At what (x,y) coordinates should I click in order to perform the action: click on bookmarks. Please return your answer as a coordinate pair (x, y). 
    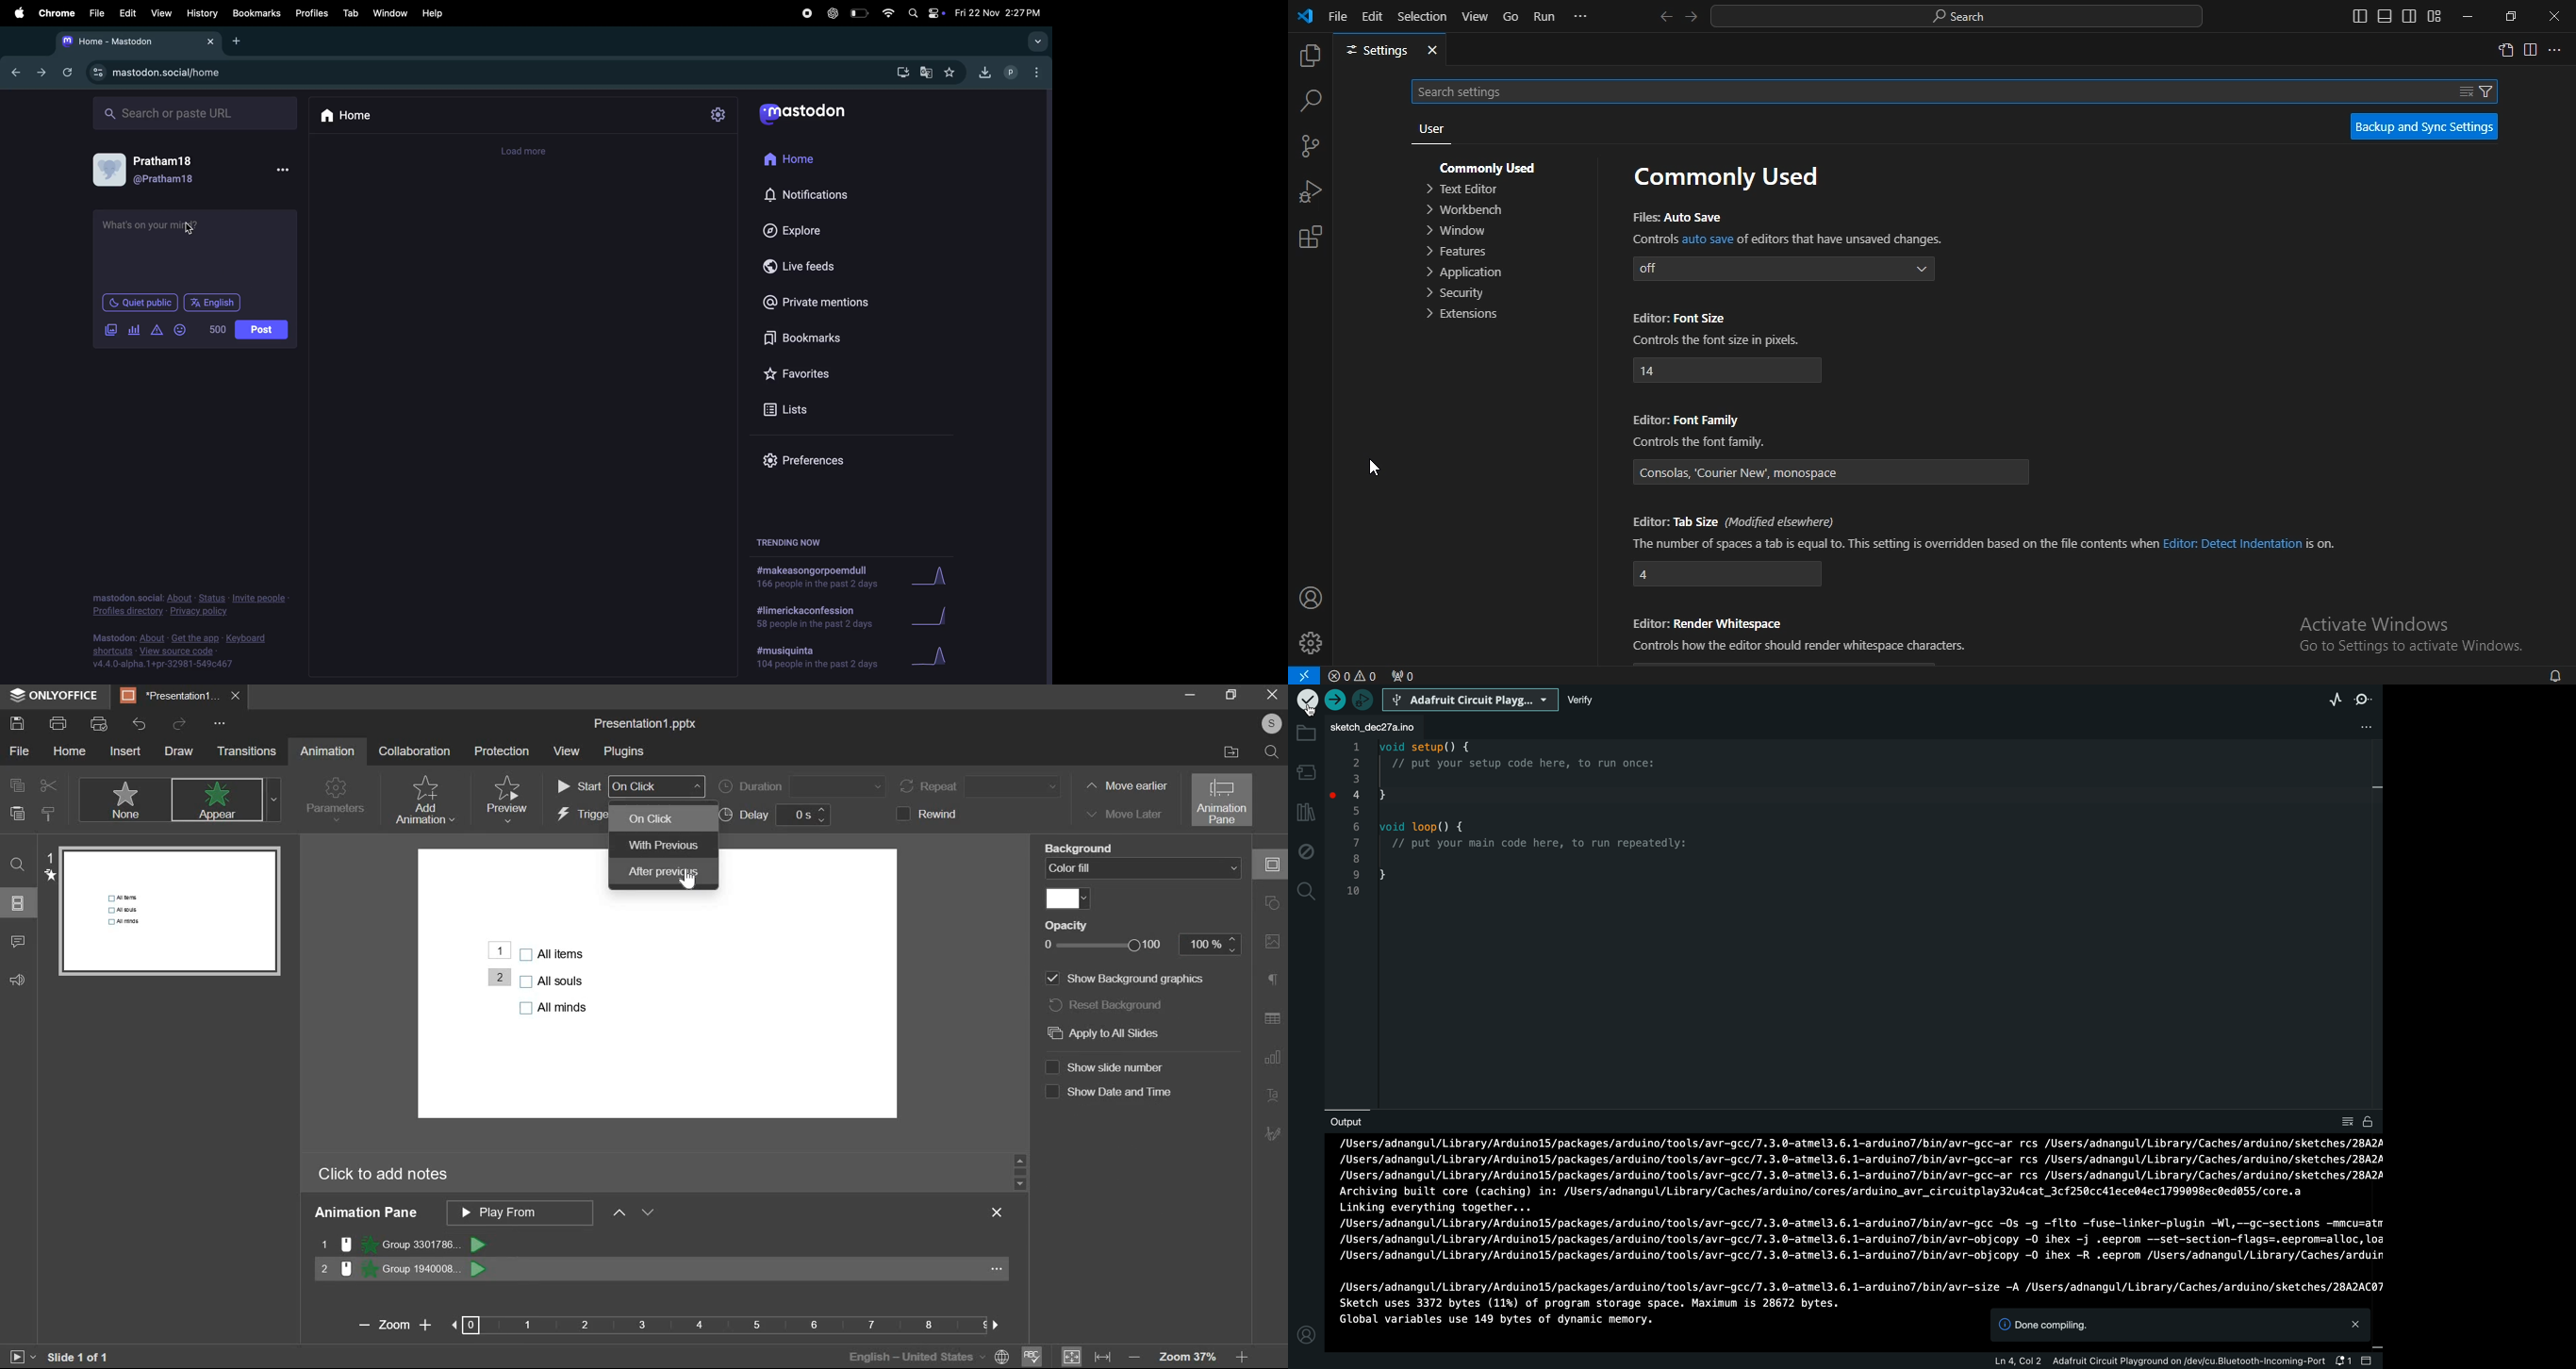
    Looking at the image, I should click on (256, 13).